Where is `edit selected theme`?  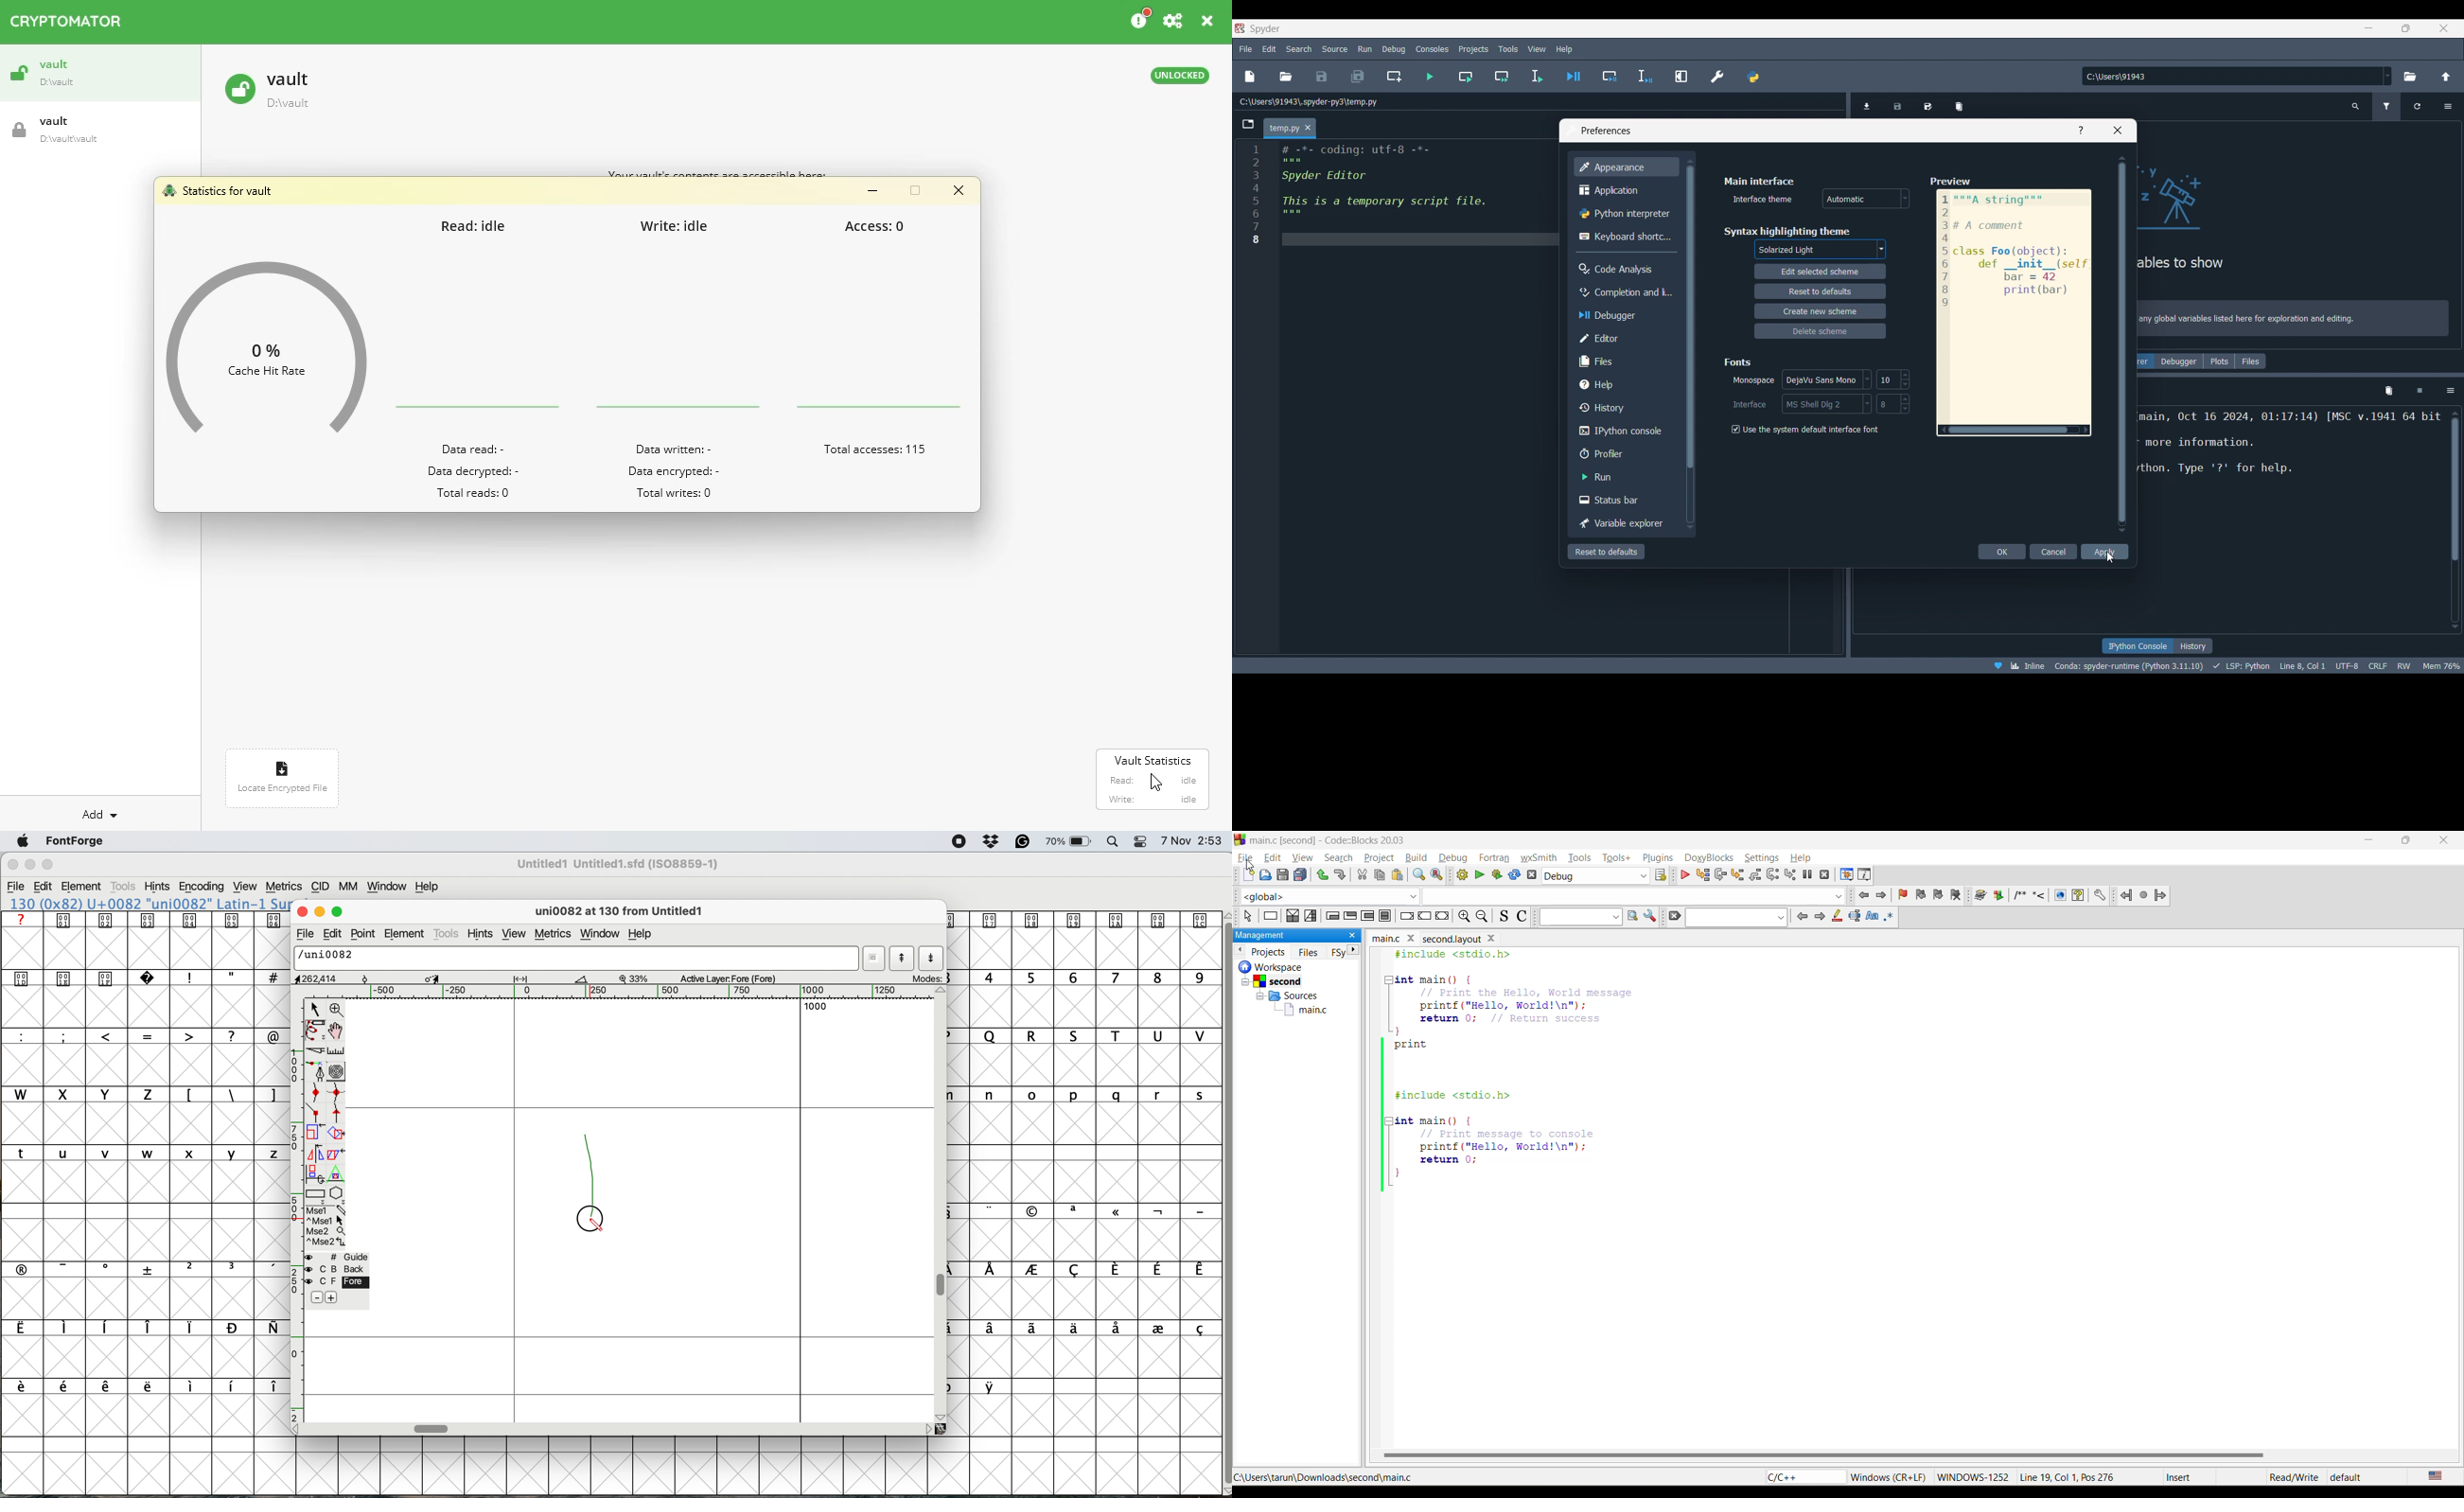 edit selected theme is located at coordinates (1820, 272).